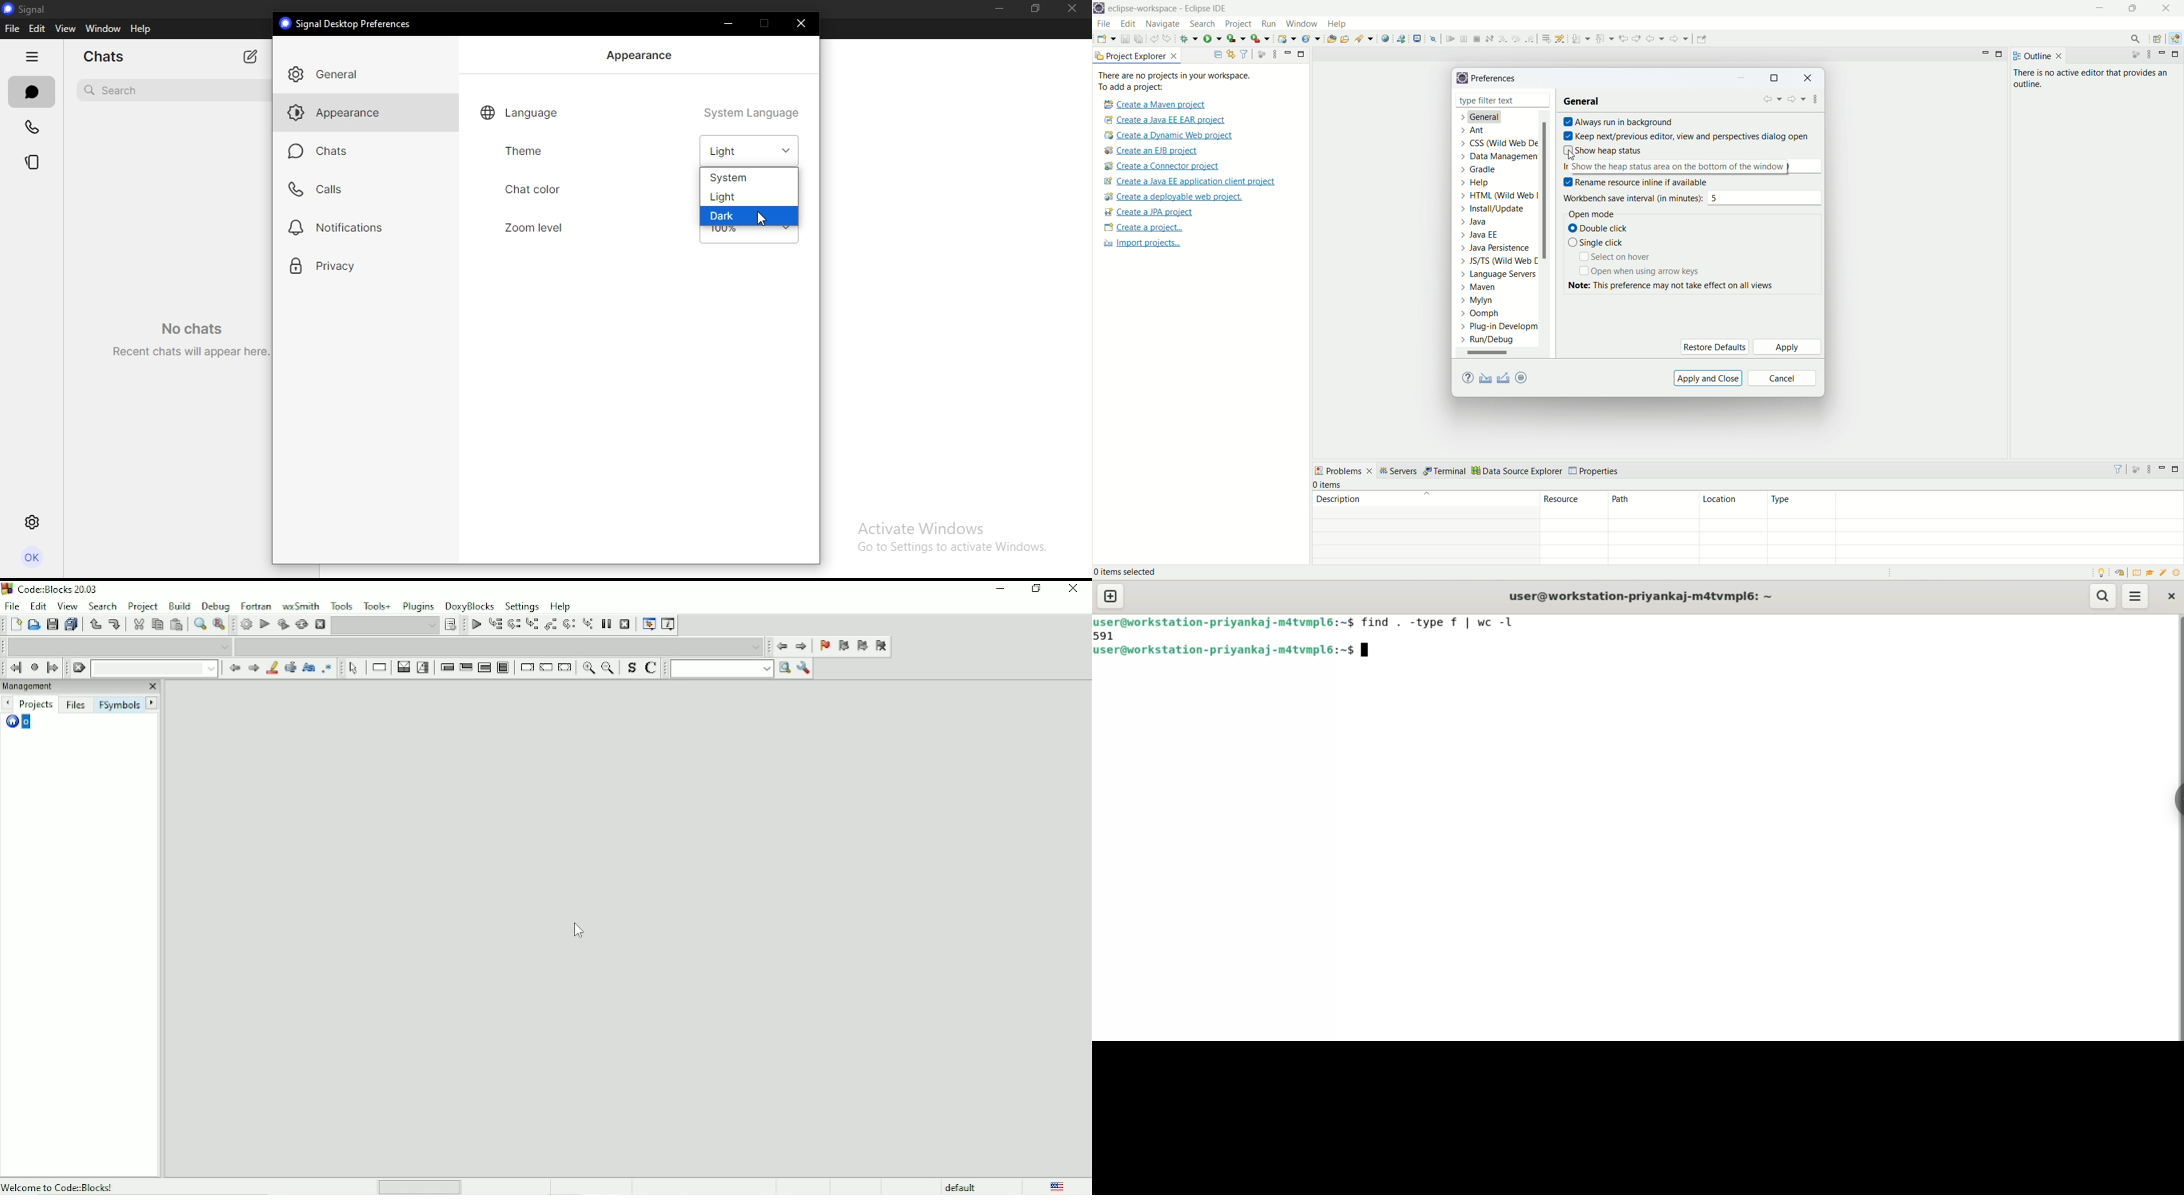  Describe the element at coordinates (532, 626) in the screenshot. I see `Step into` at that location.